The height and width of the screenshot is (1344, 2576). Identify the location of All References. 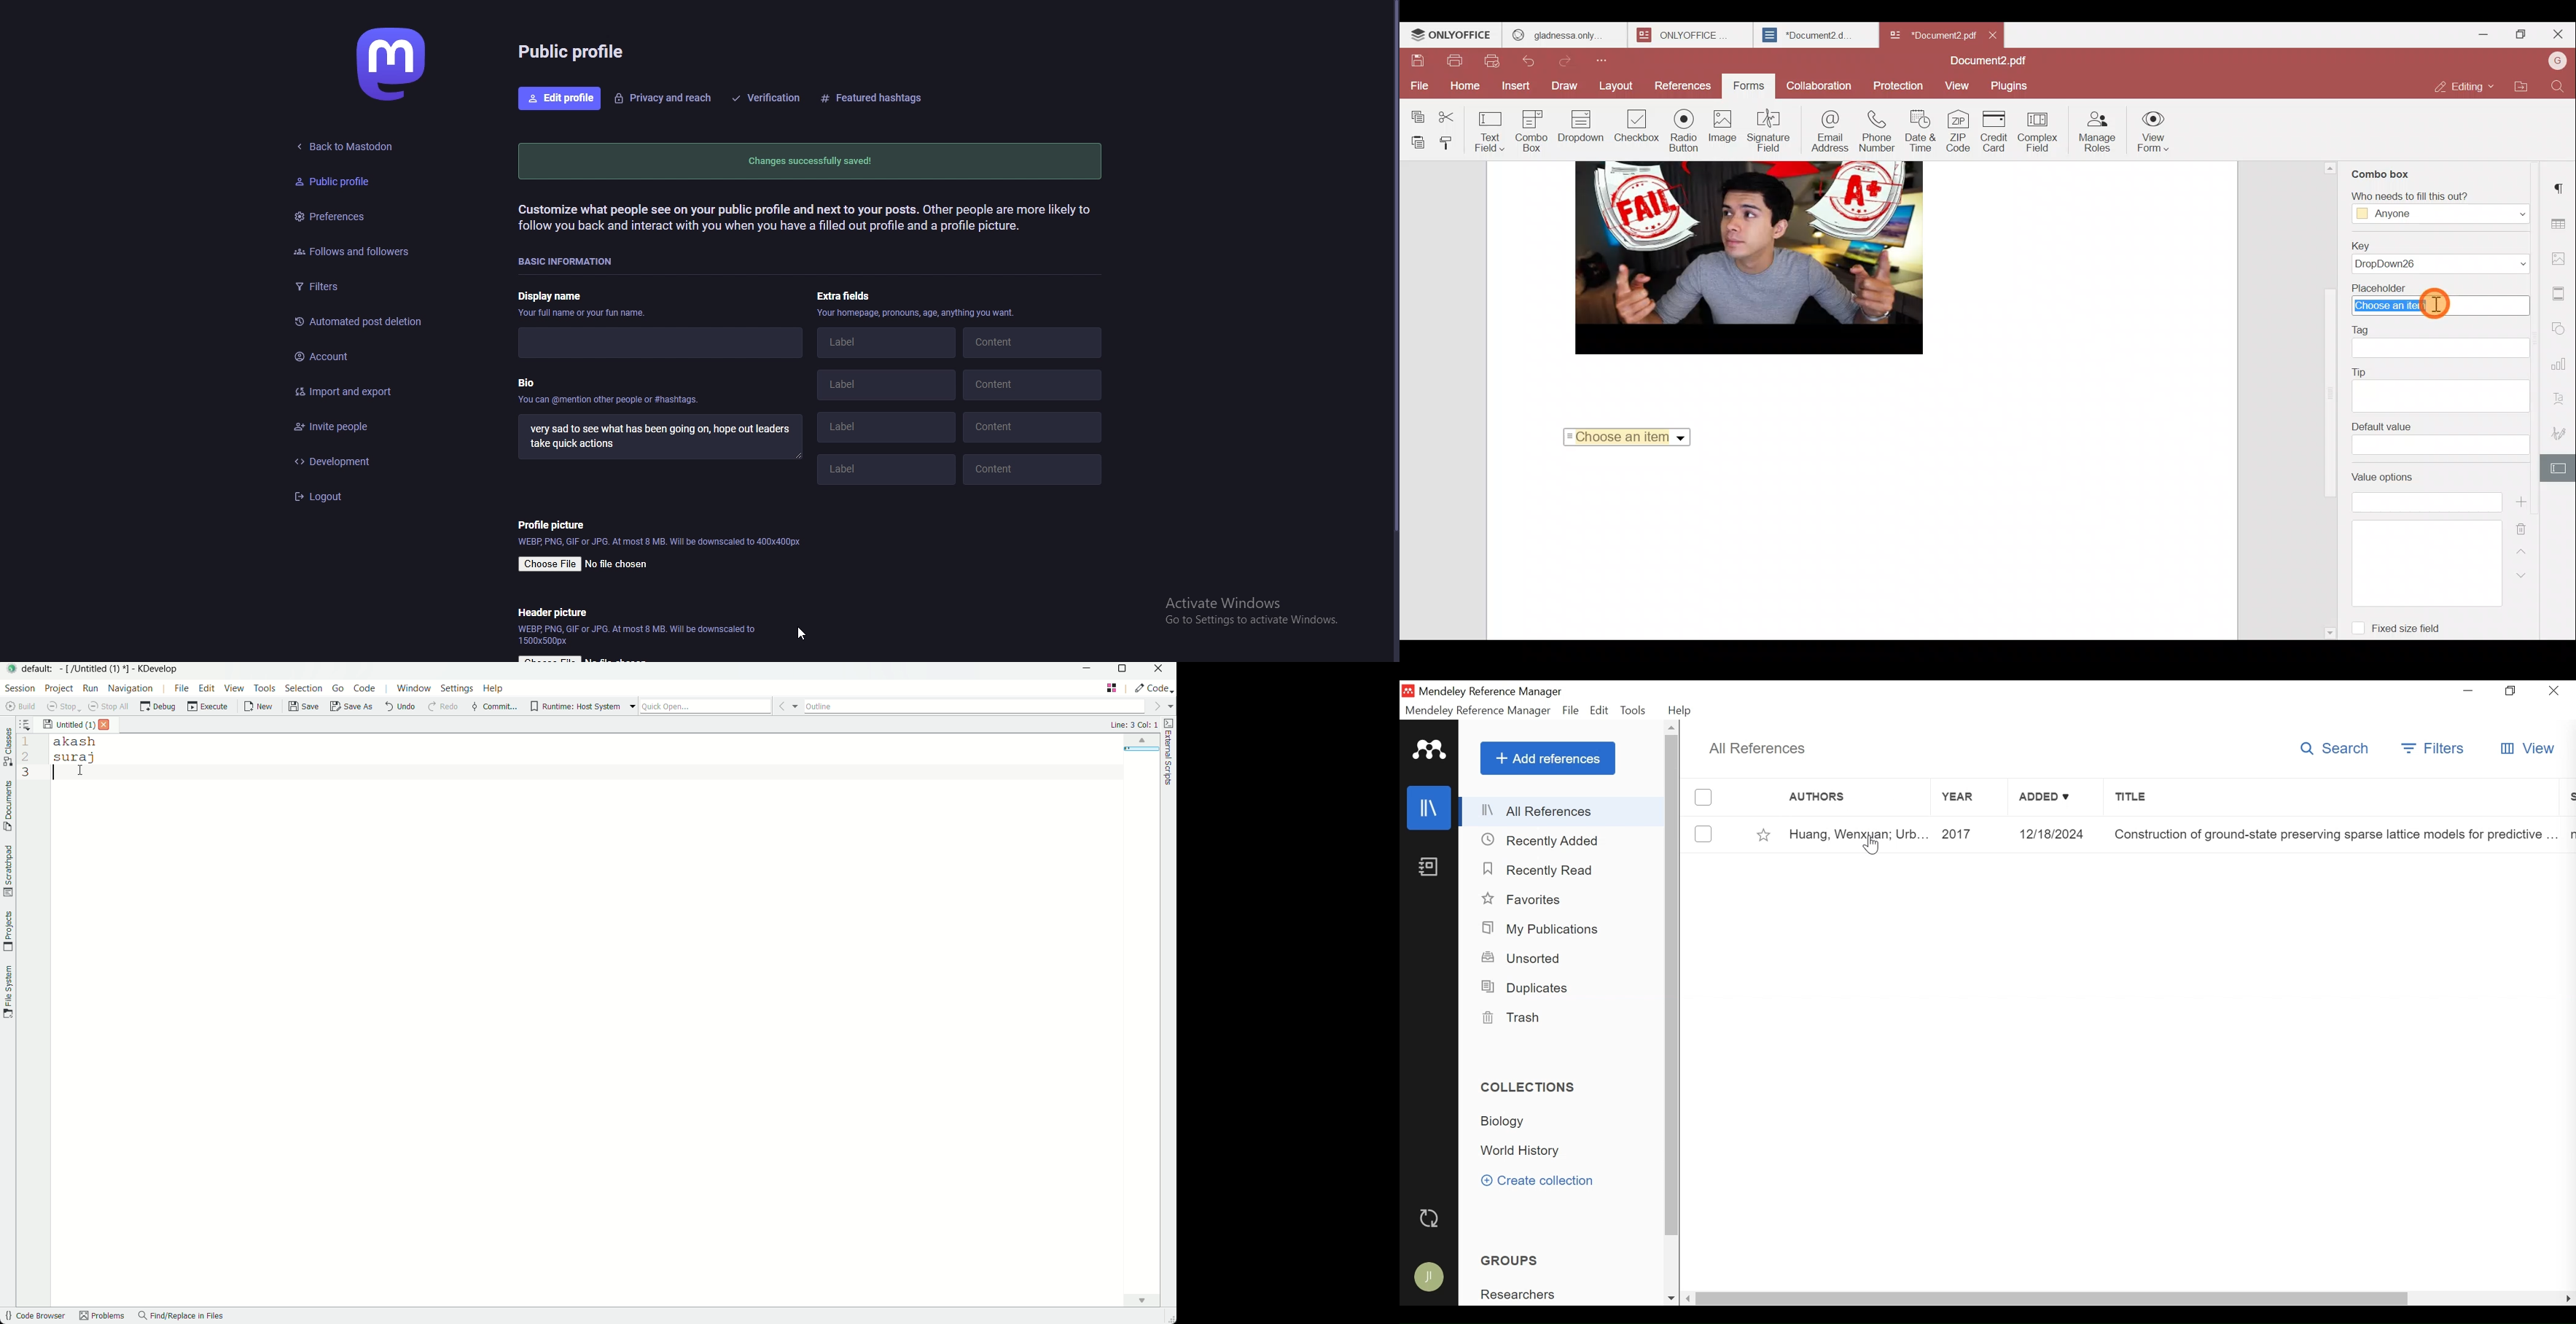
(1563, 811).